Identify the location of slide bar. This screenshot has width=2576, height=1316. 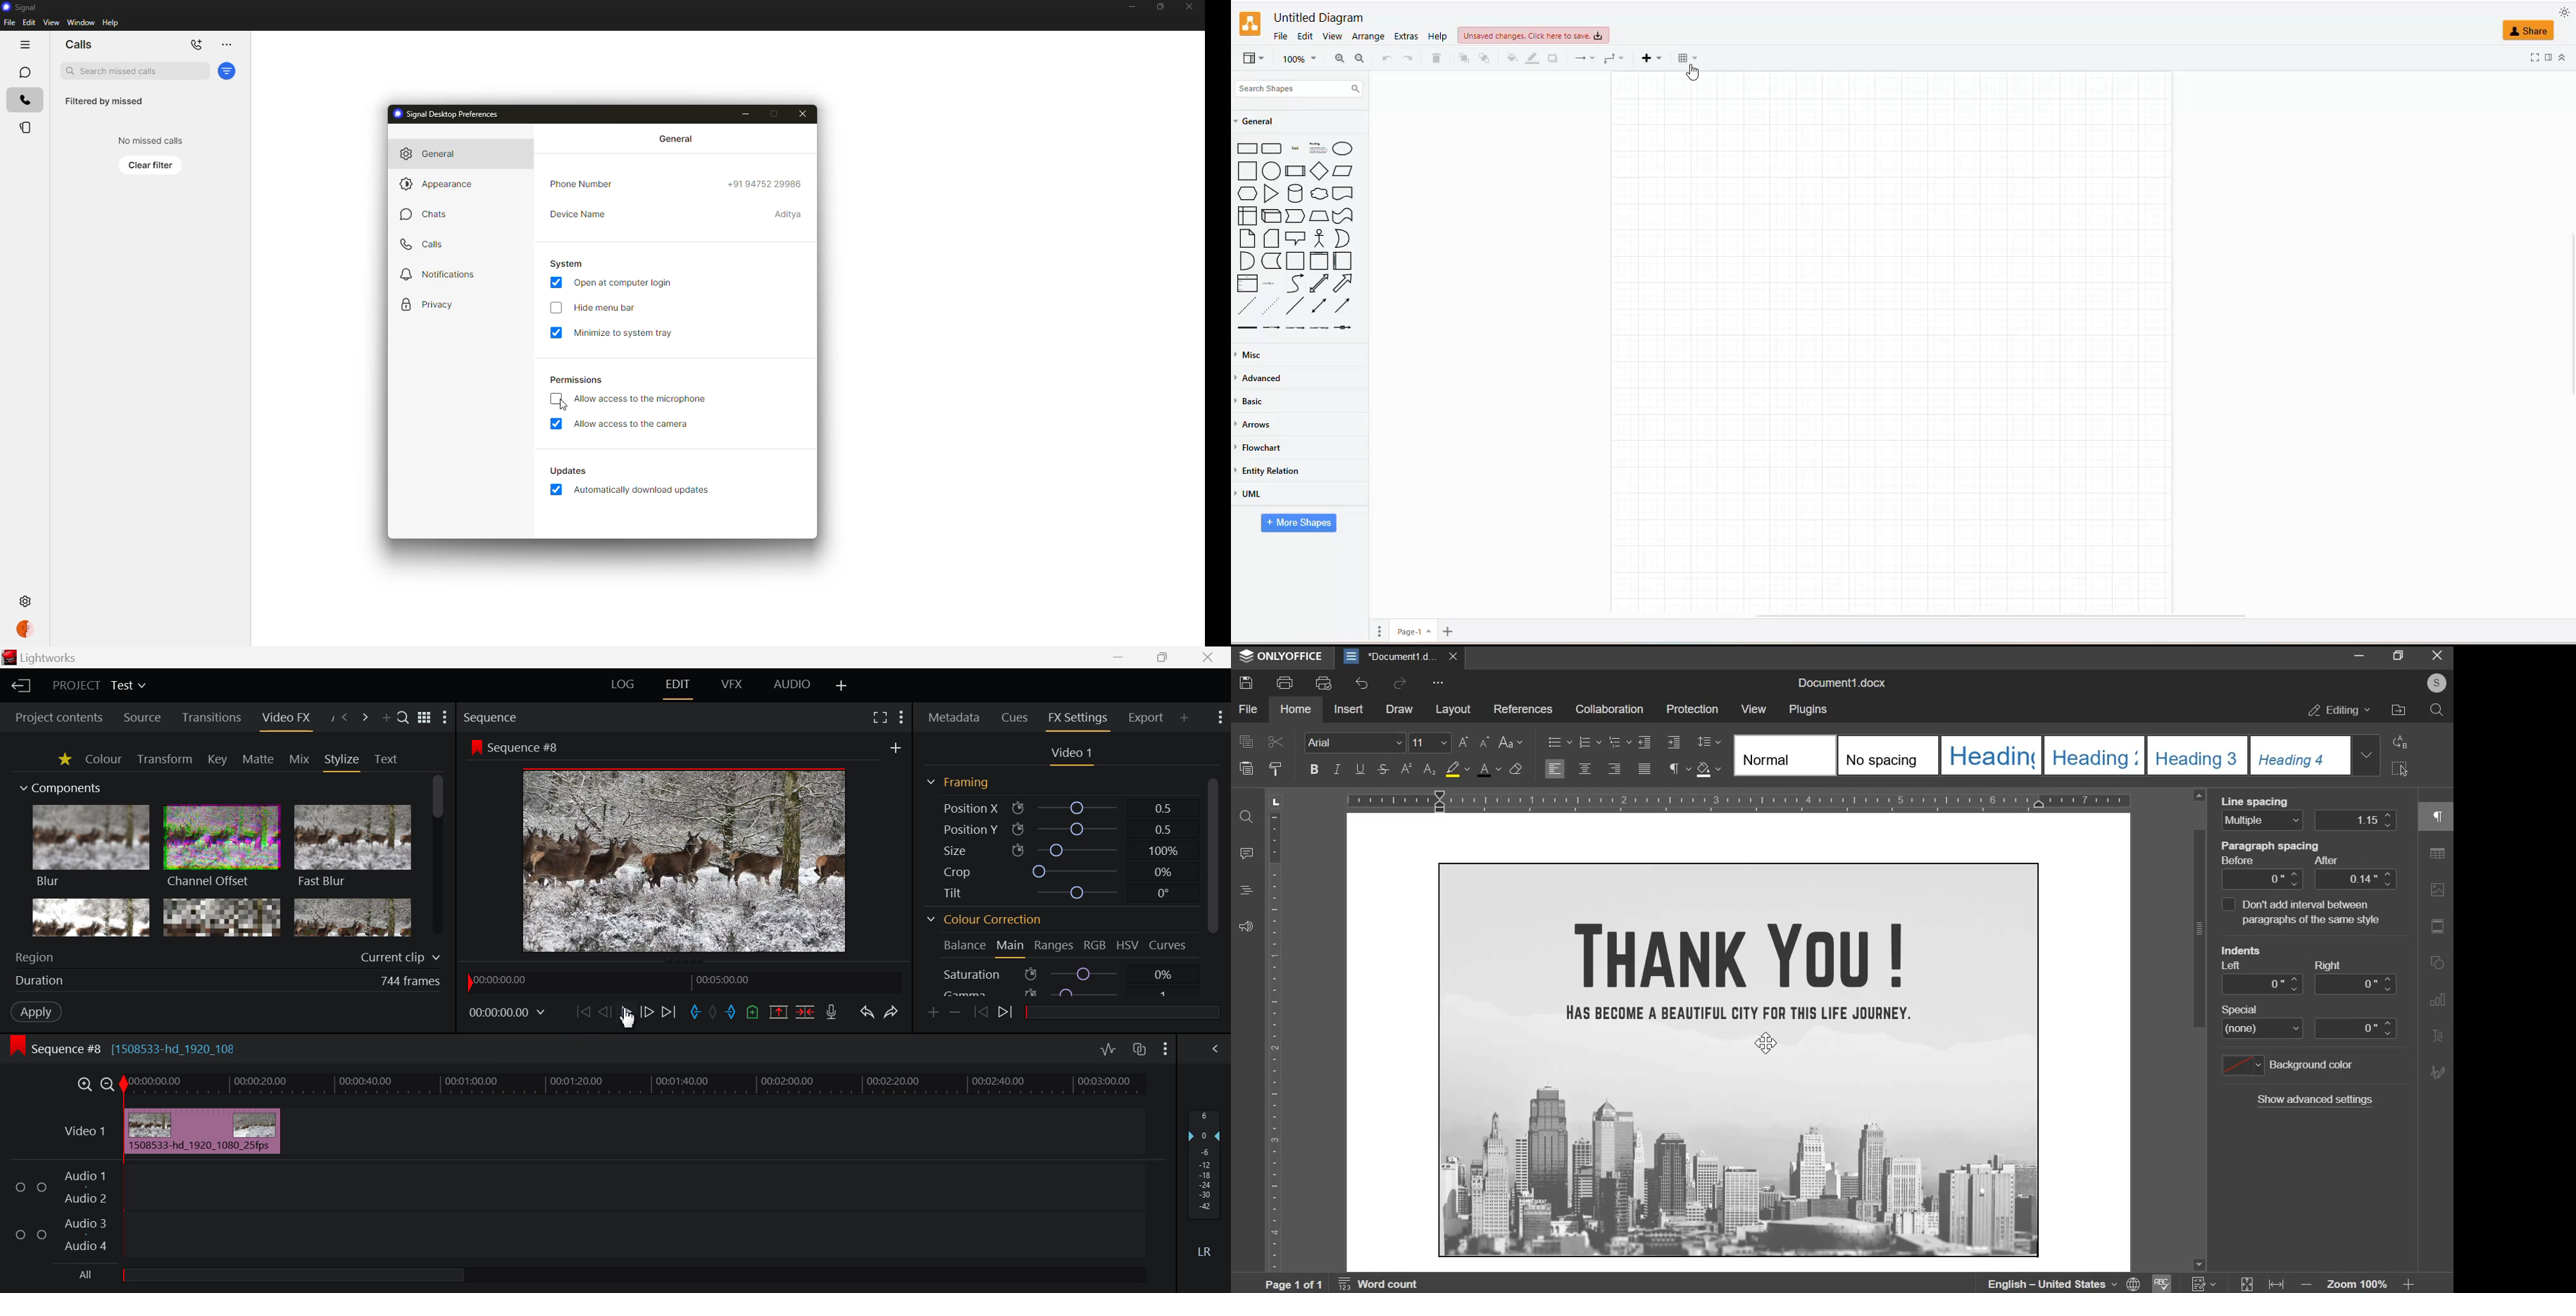
(2568, 319).